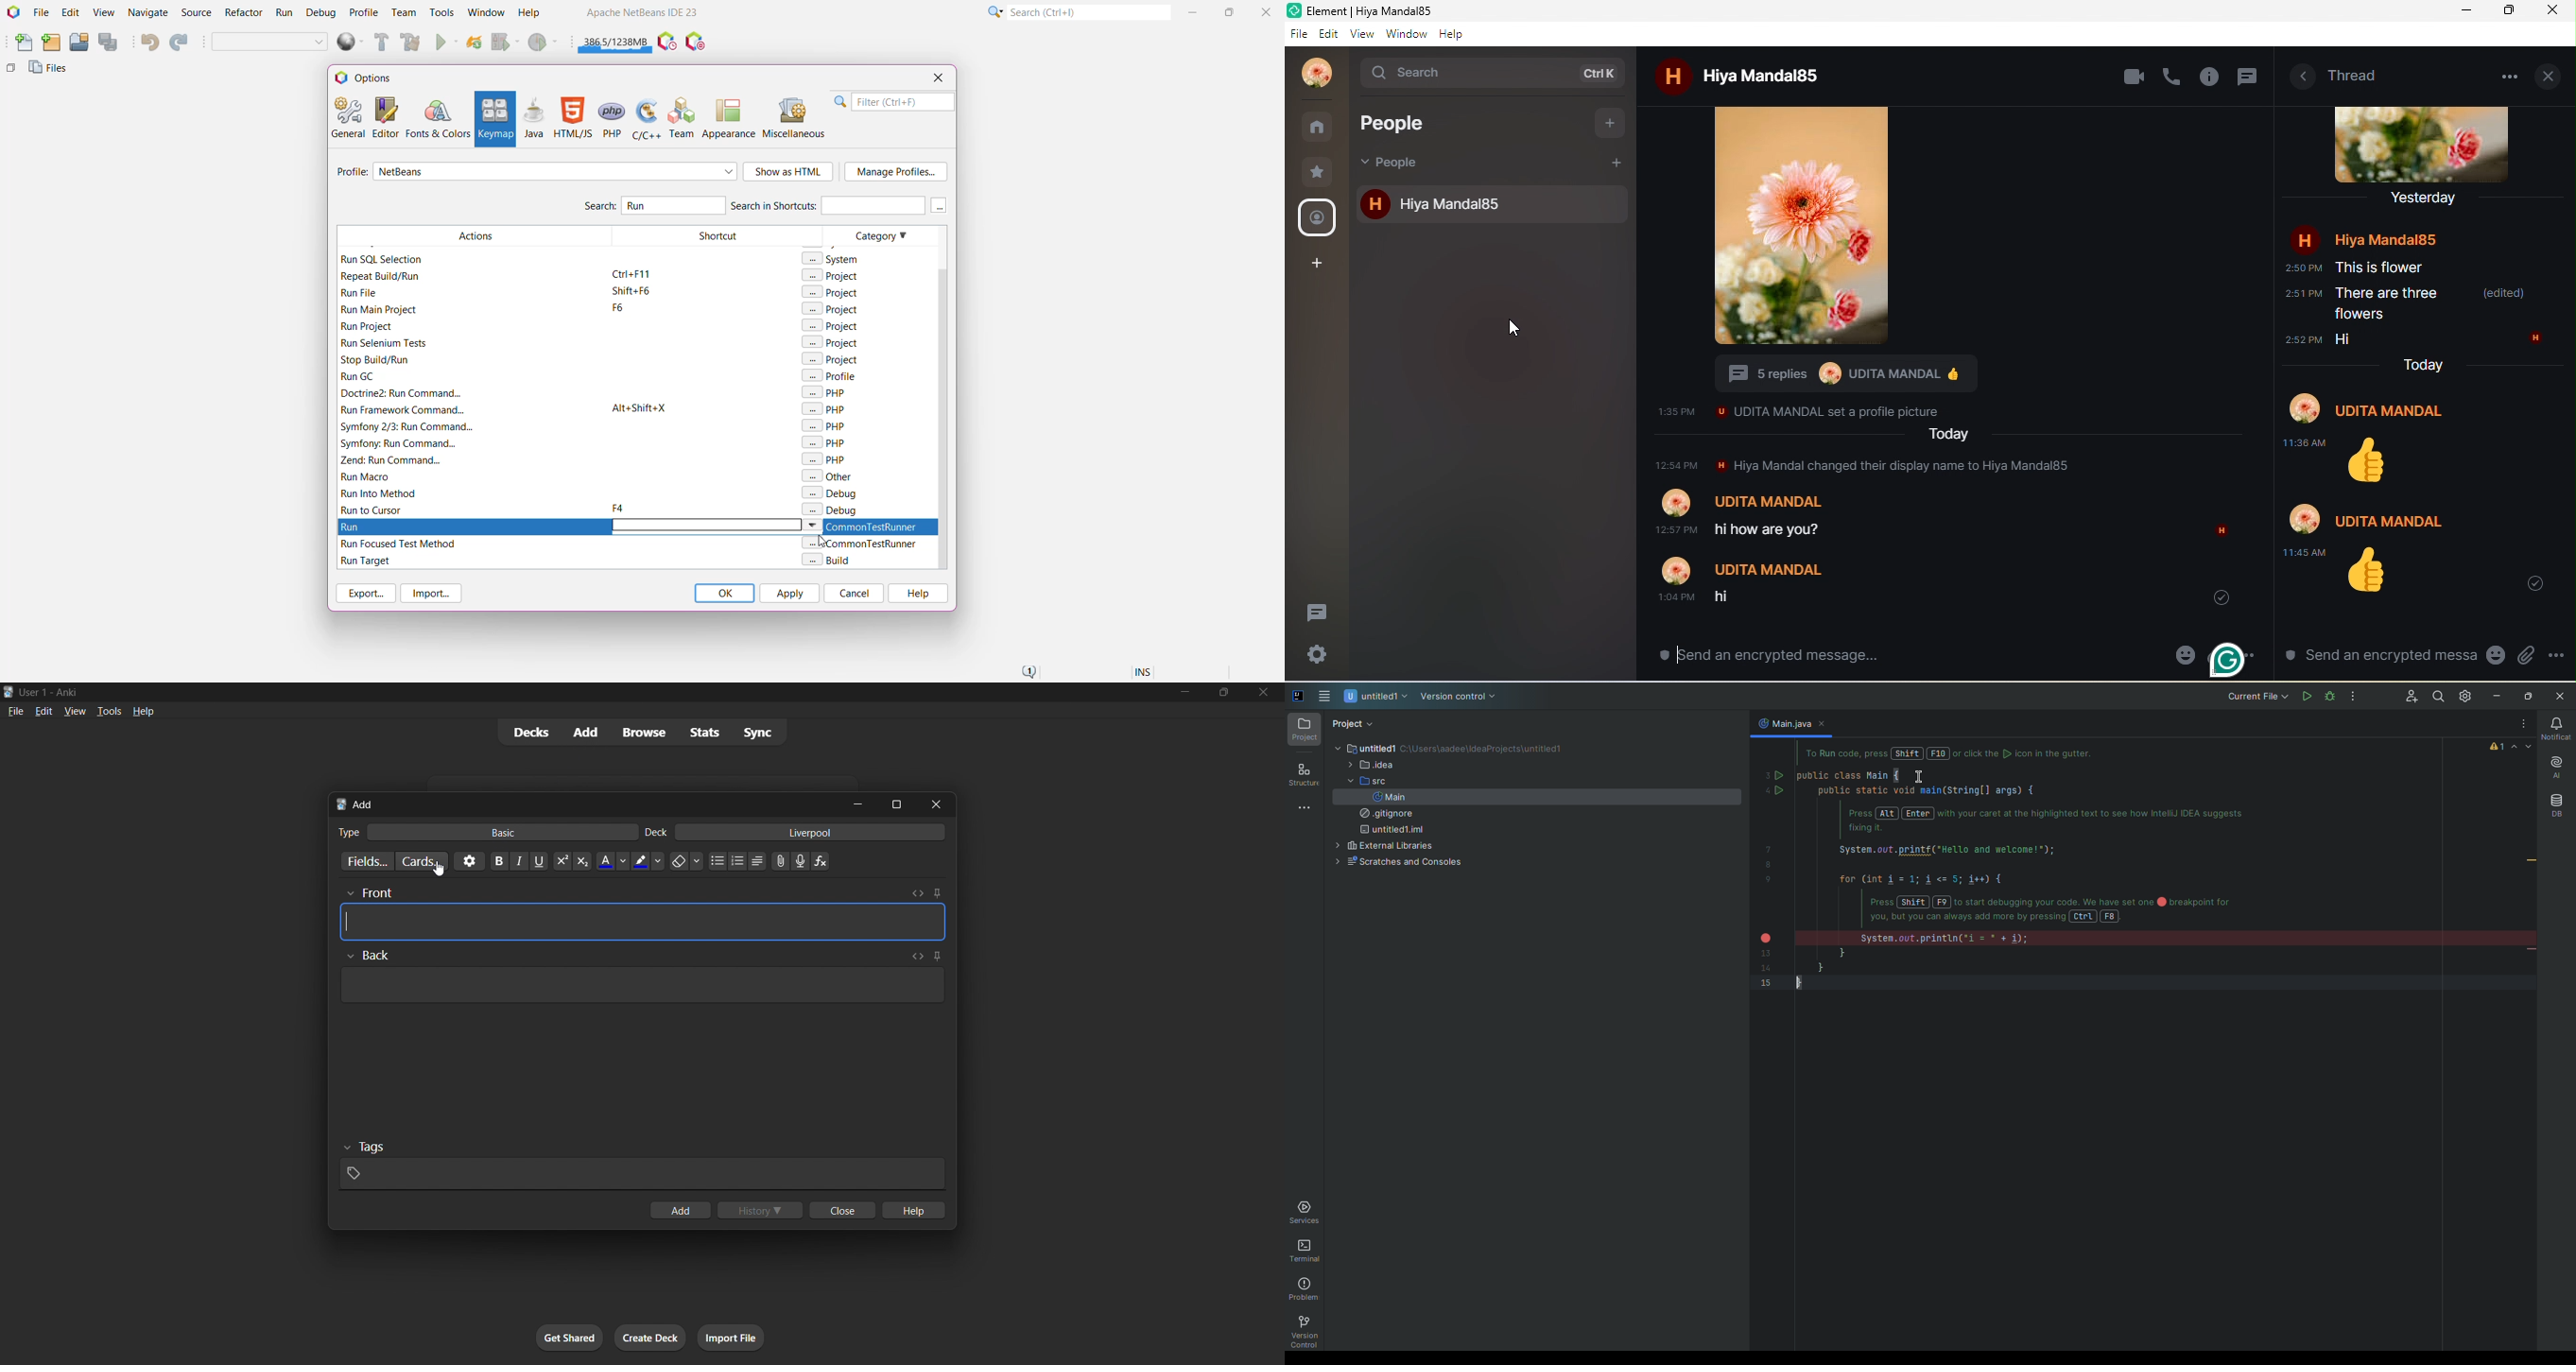  Describe the element at coordinates (438, 118) in the screenshot. I see `Fonts and Colors` at that location.